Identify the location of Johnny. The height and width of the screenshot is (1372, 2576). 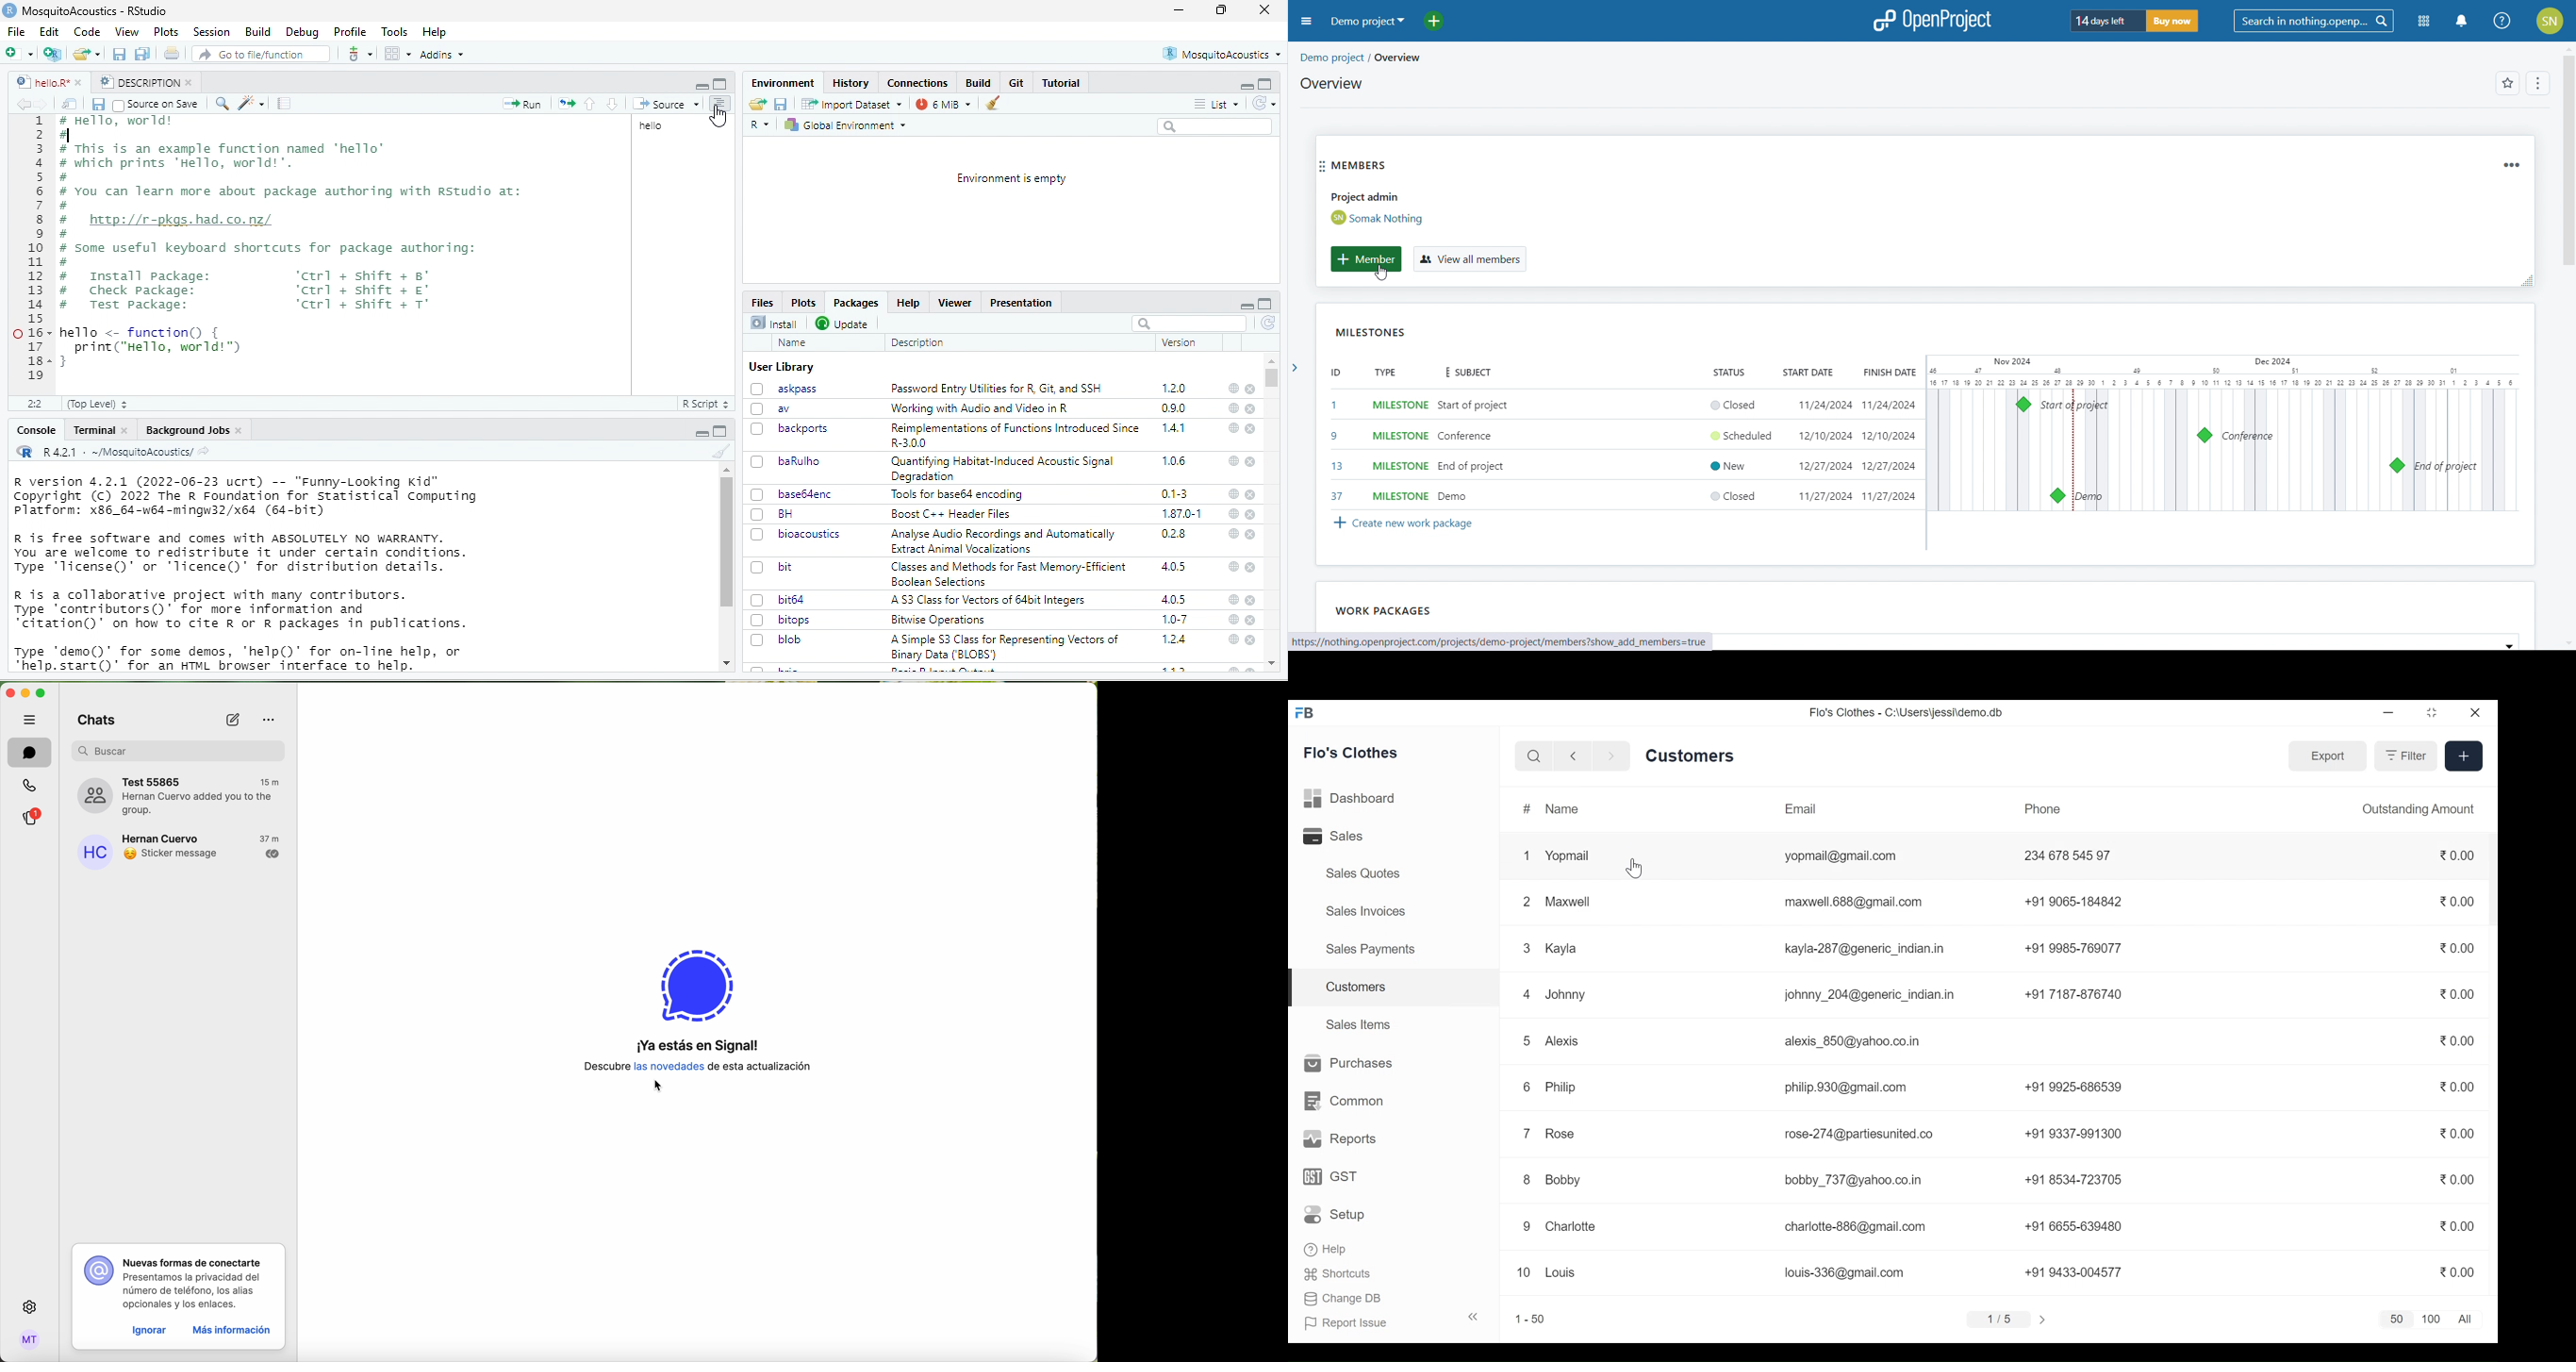
(1566, 996).